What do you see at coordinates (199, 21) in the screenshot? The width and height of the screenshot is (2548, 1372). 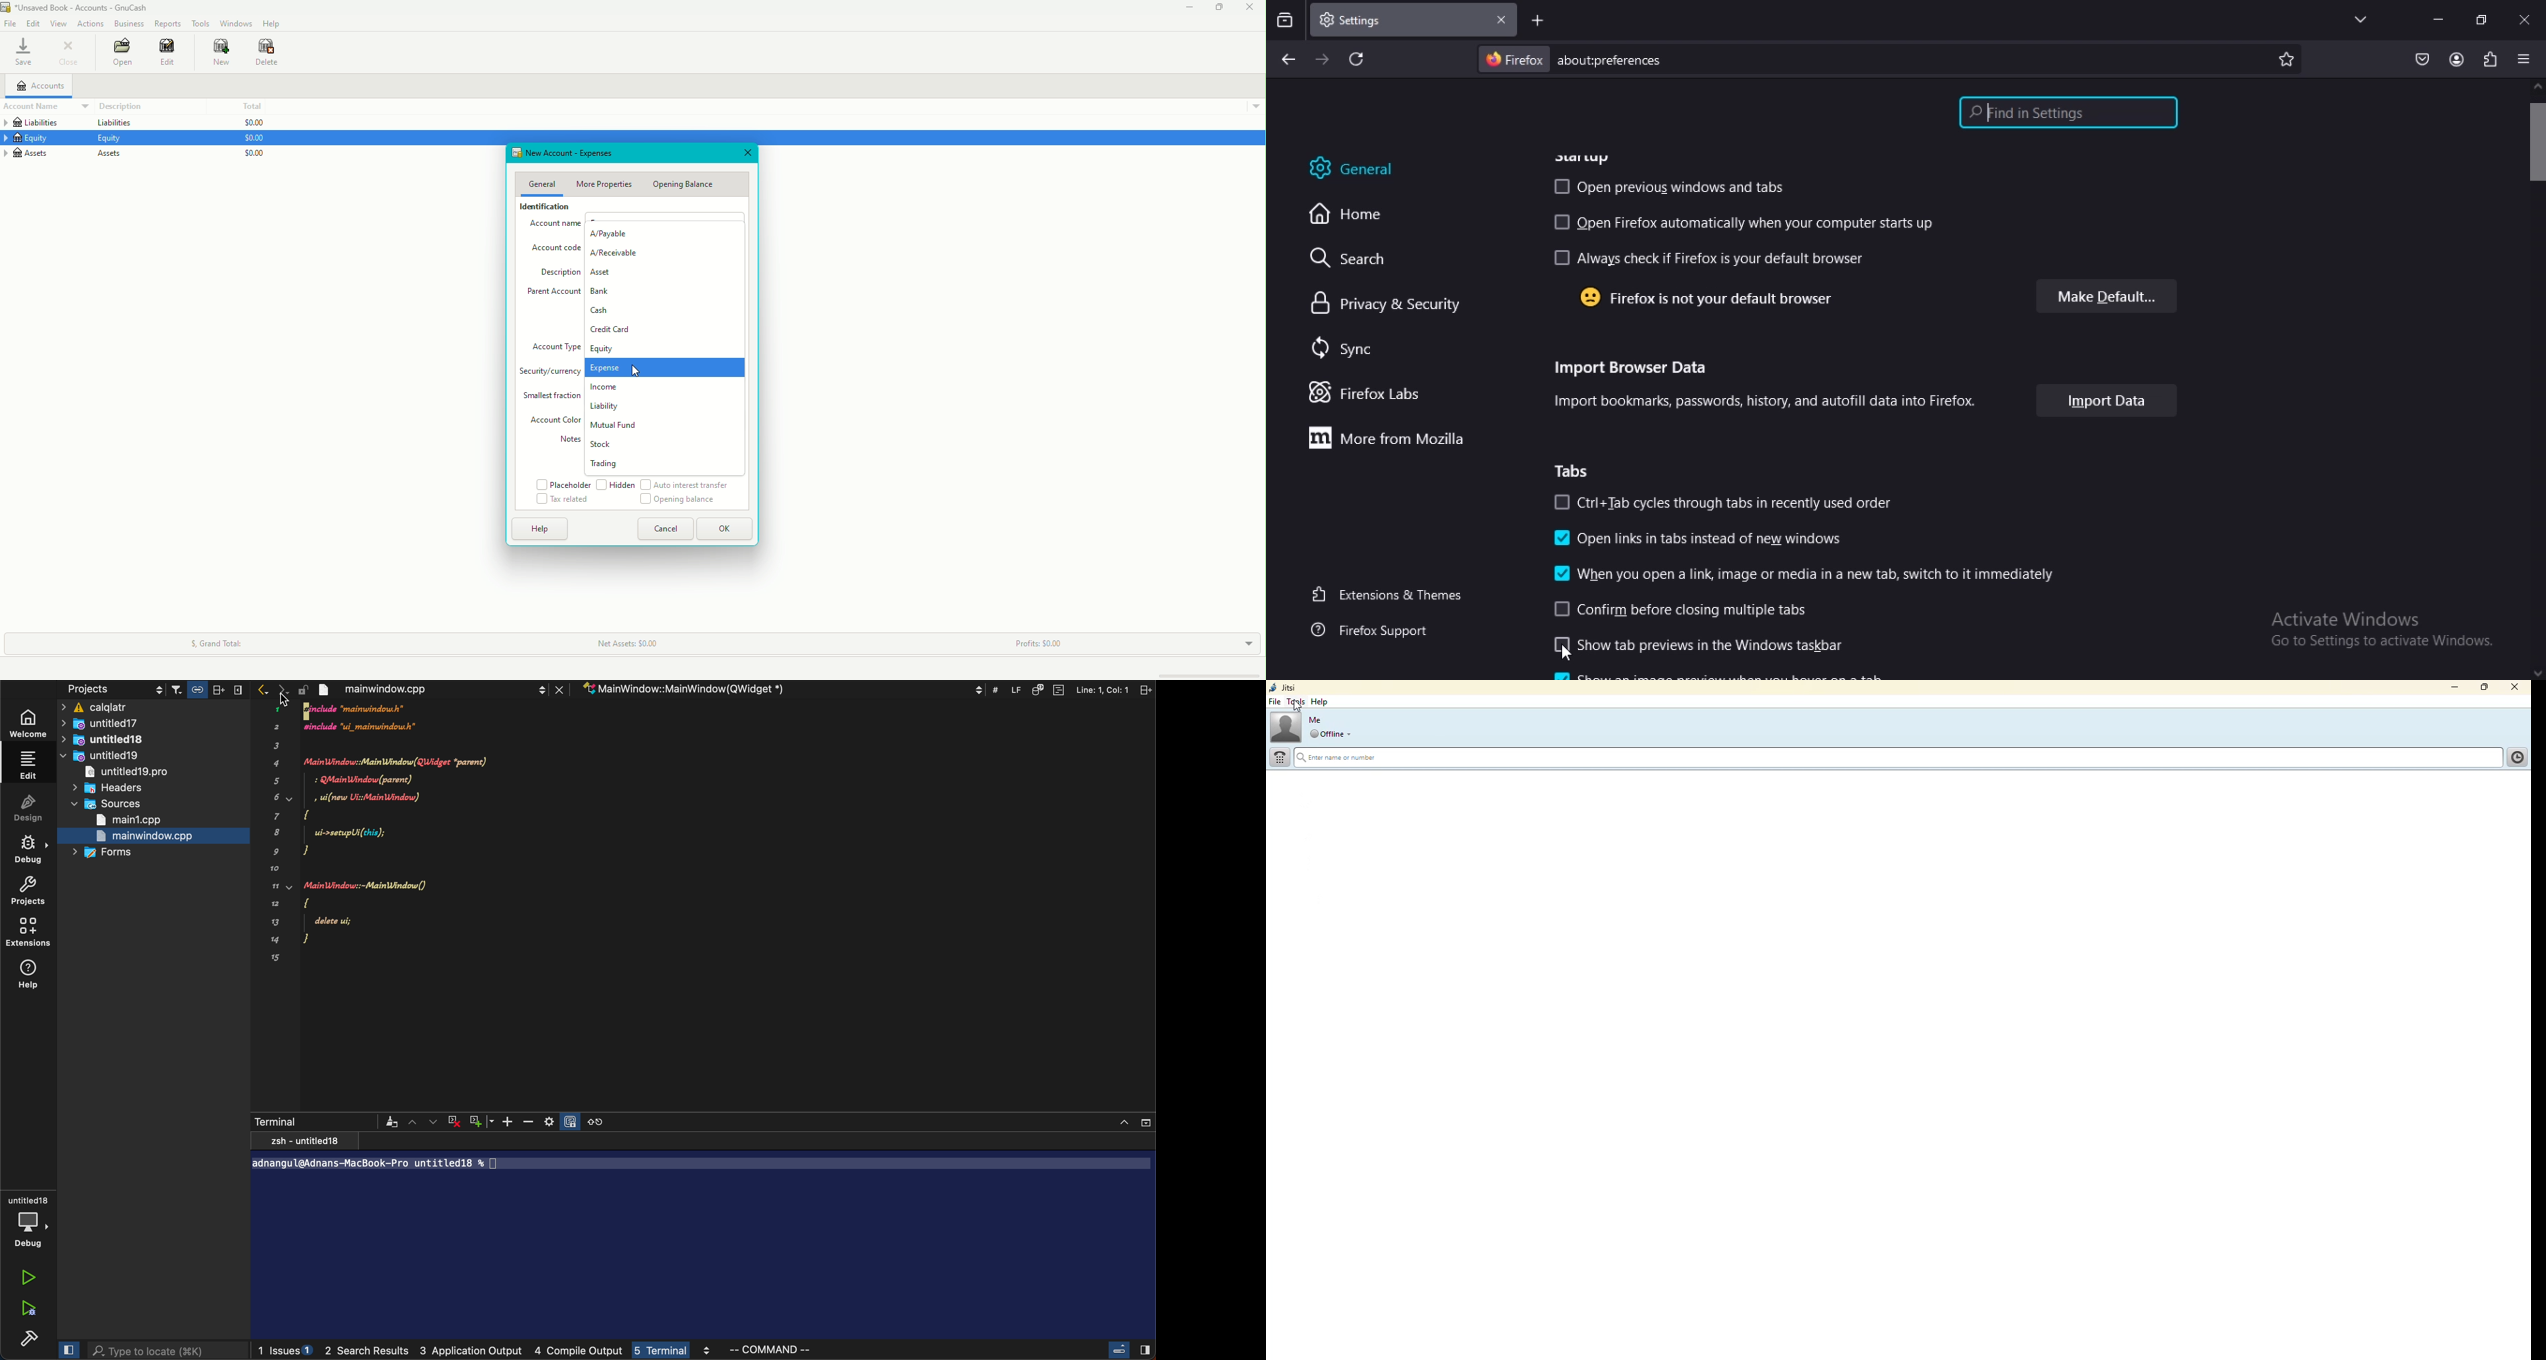 I see `Tools` at bounding box center [199, 21].